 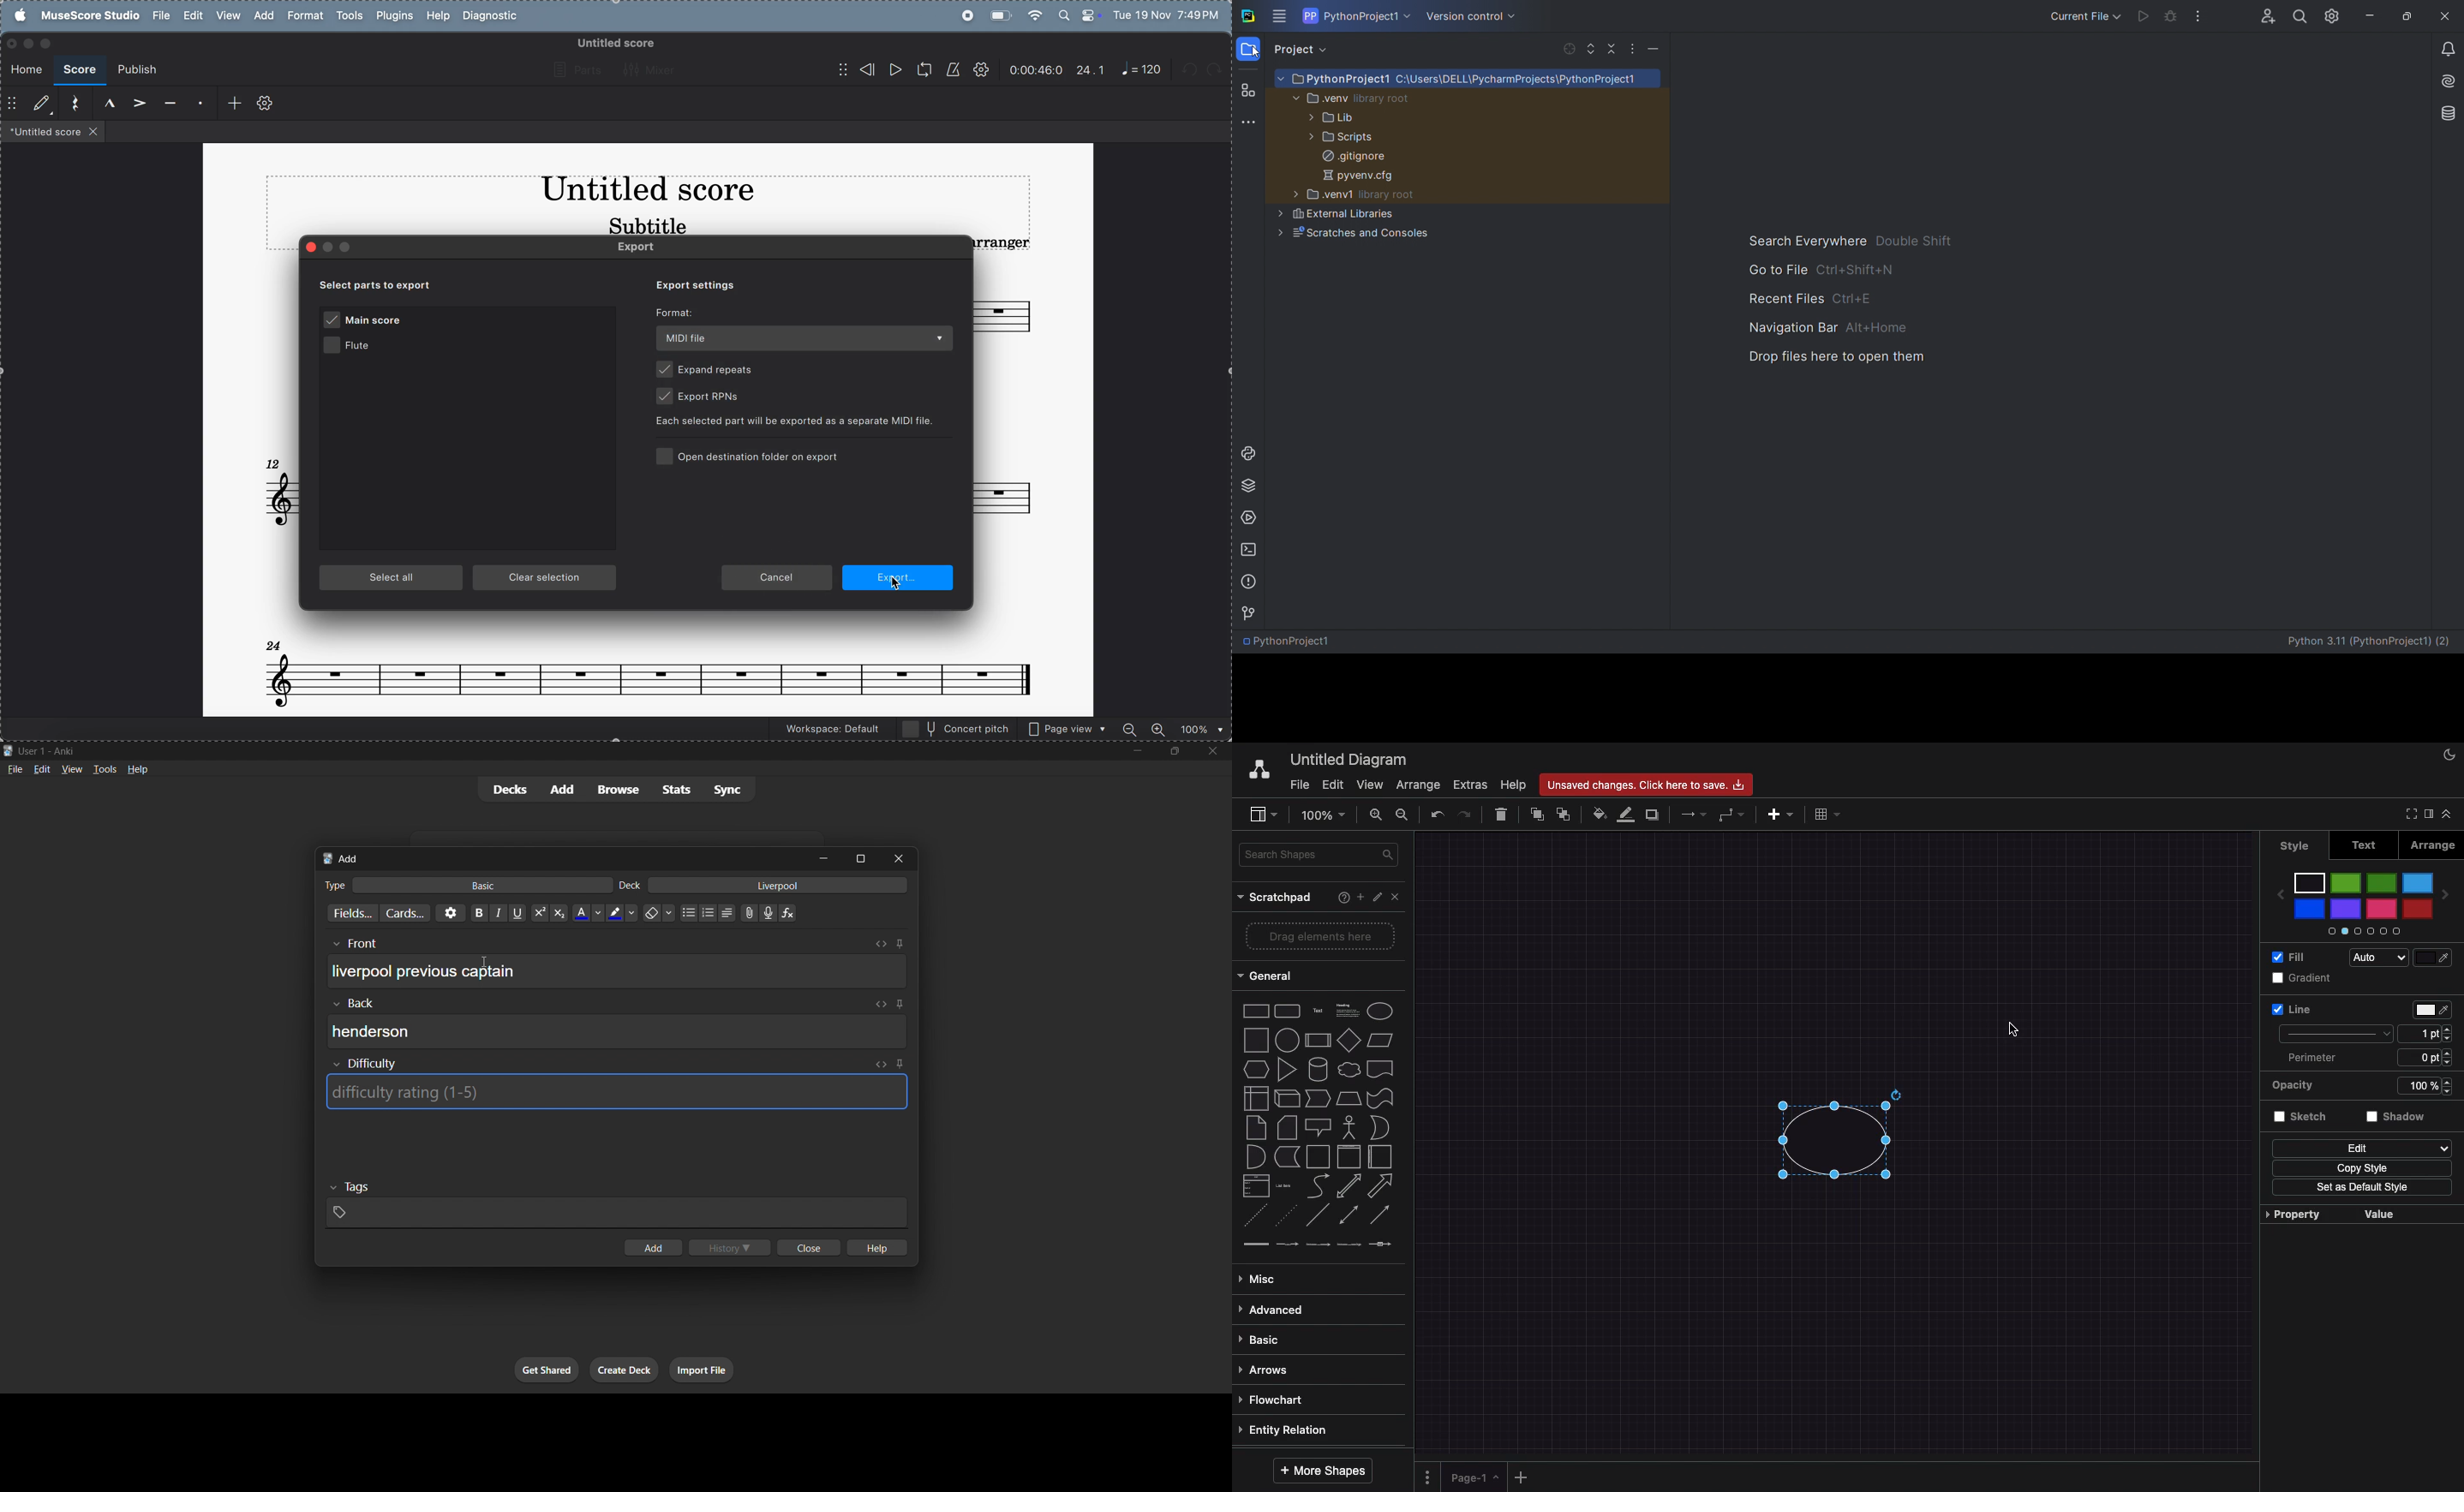 What do you see at coordinates (1648, 782) in the screenshot?
I see `Unsaved changes` at bounding box center [1648, 782].